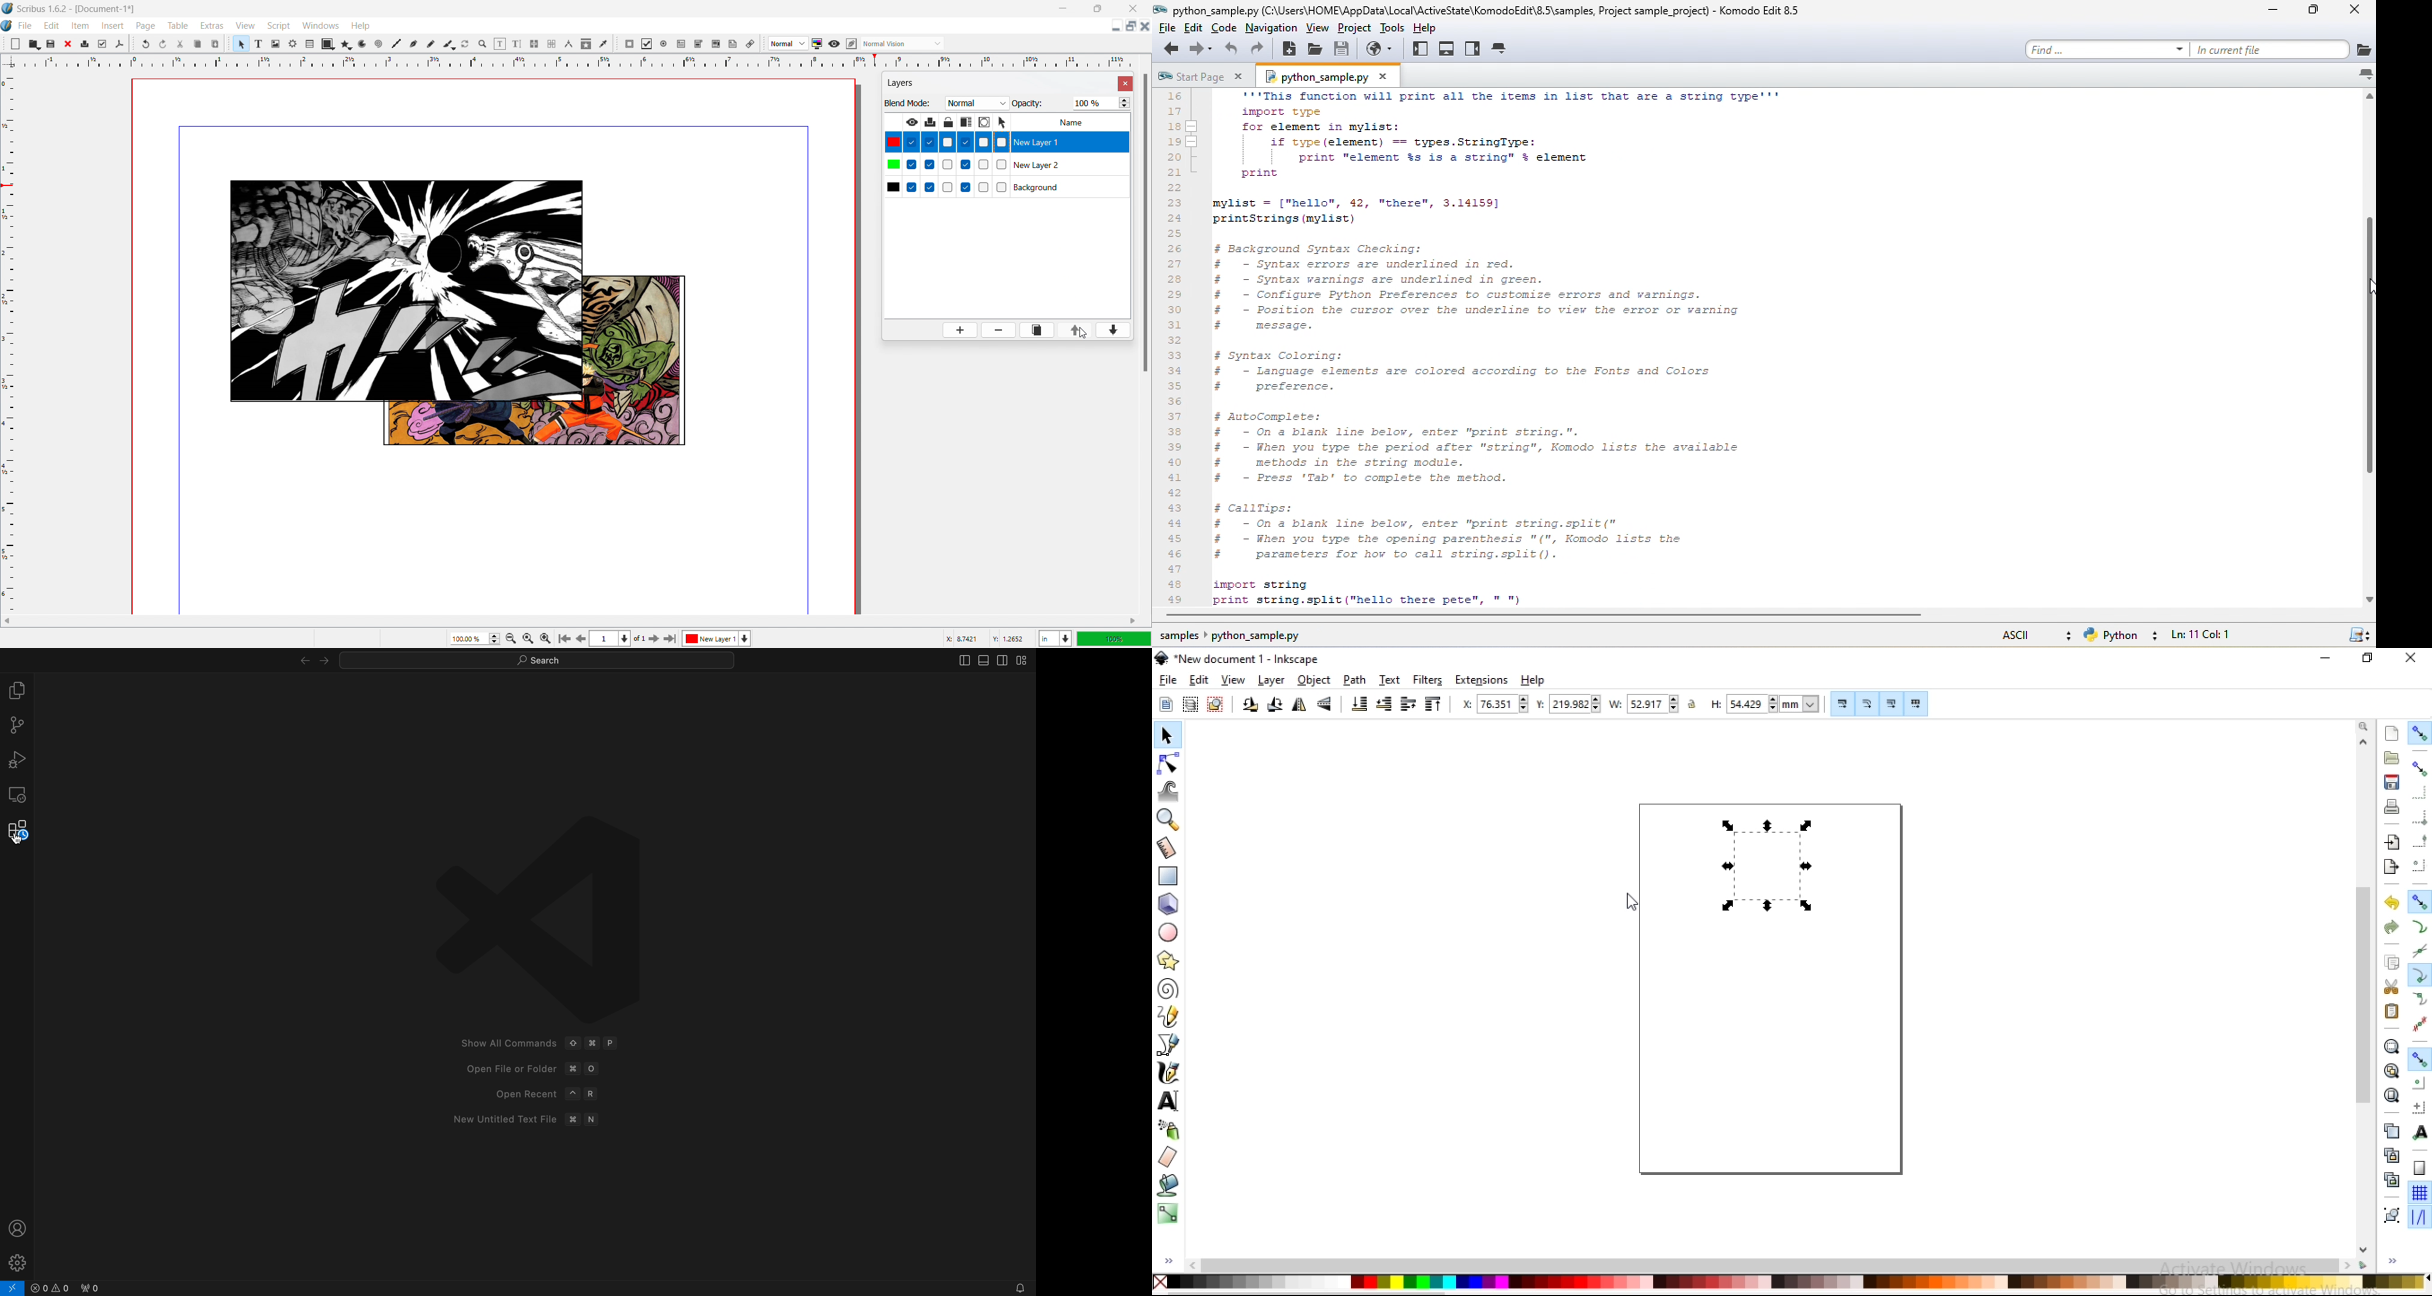  What do you see at coordinates (1074, 330) in the screenshot?
I see `move layer up` at bounding box center [1074, 330].